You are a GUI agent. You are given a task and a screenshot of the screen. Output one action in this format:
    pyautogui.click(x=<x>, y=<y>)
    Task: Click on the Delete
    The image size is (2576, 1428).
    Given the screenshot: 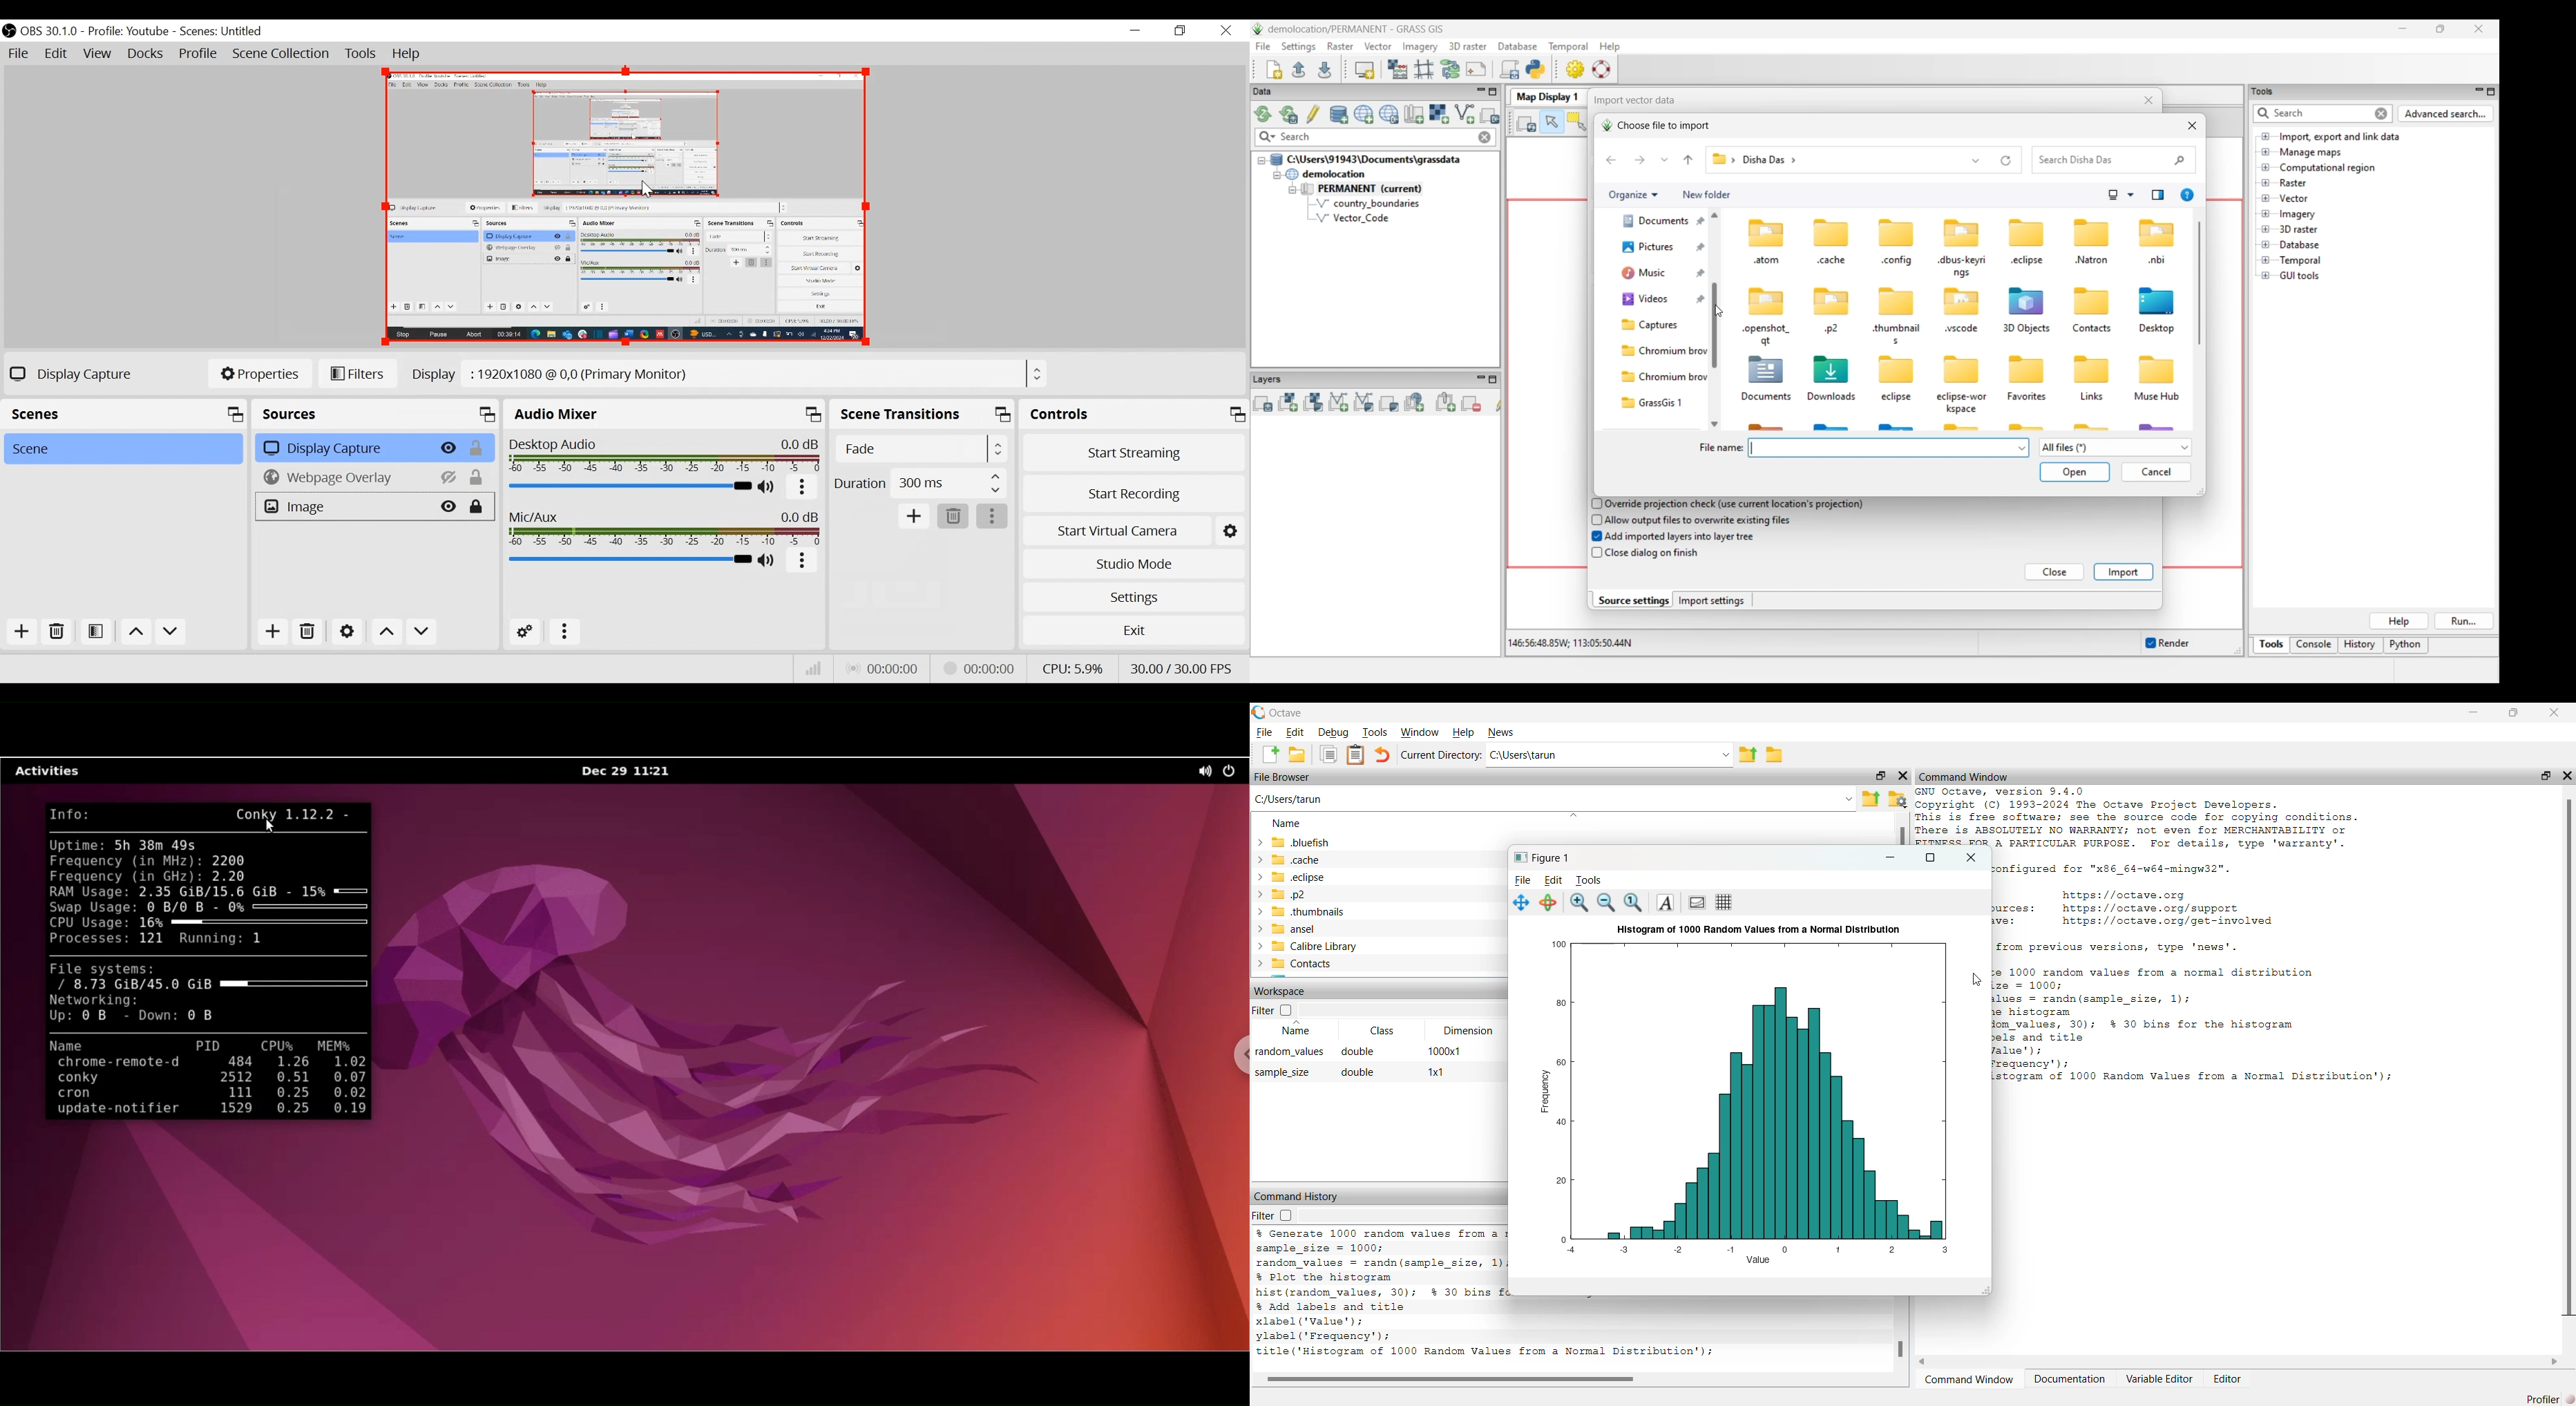 What is the action you would take?
    pyautogui.click(x=311, y=631)
    